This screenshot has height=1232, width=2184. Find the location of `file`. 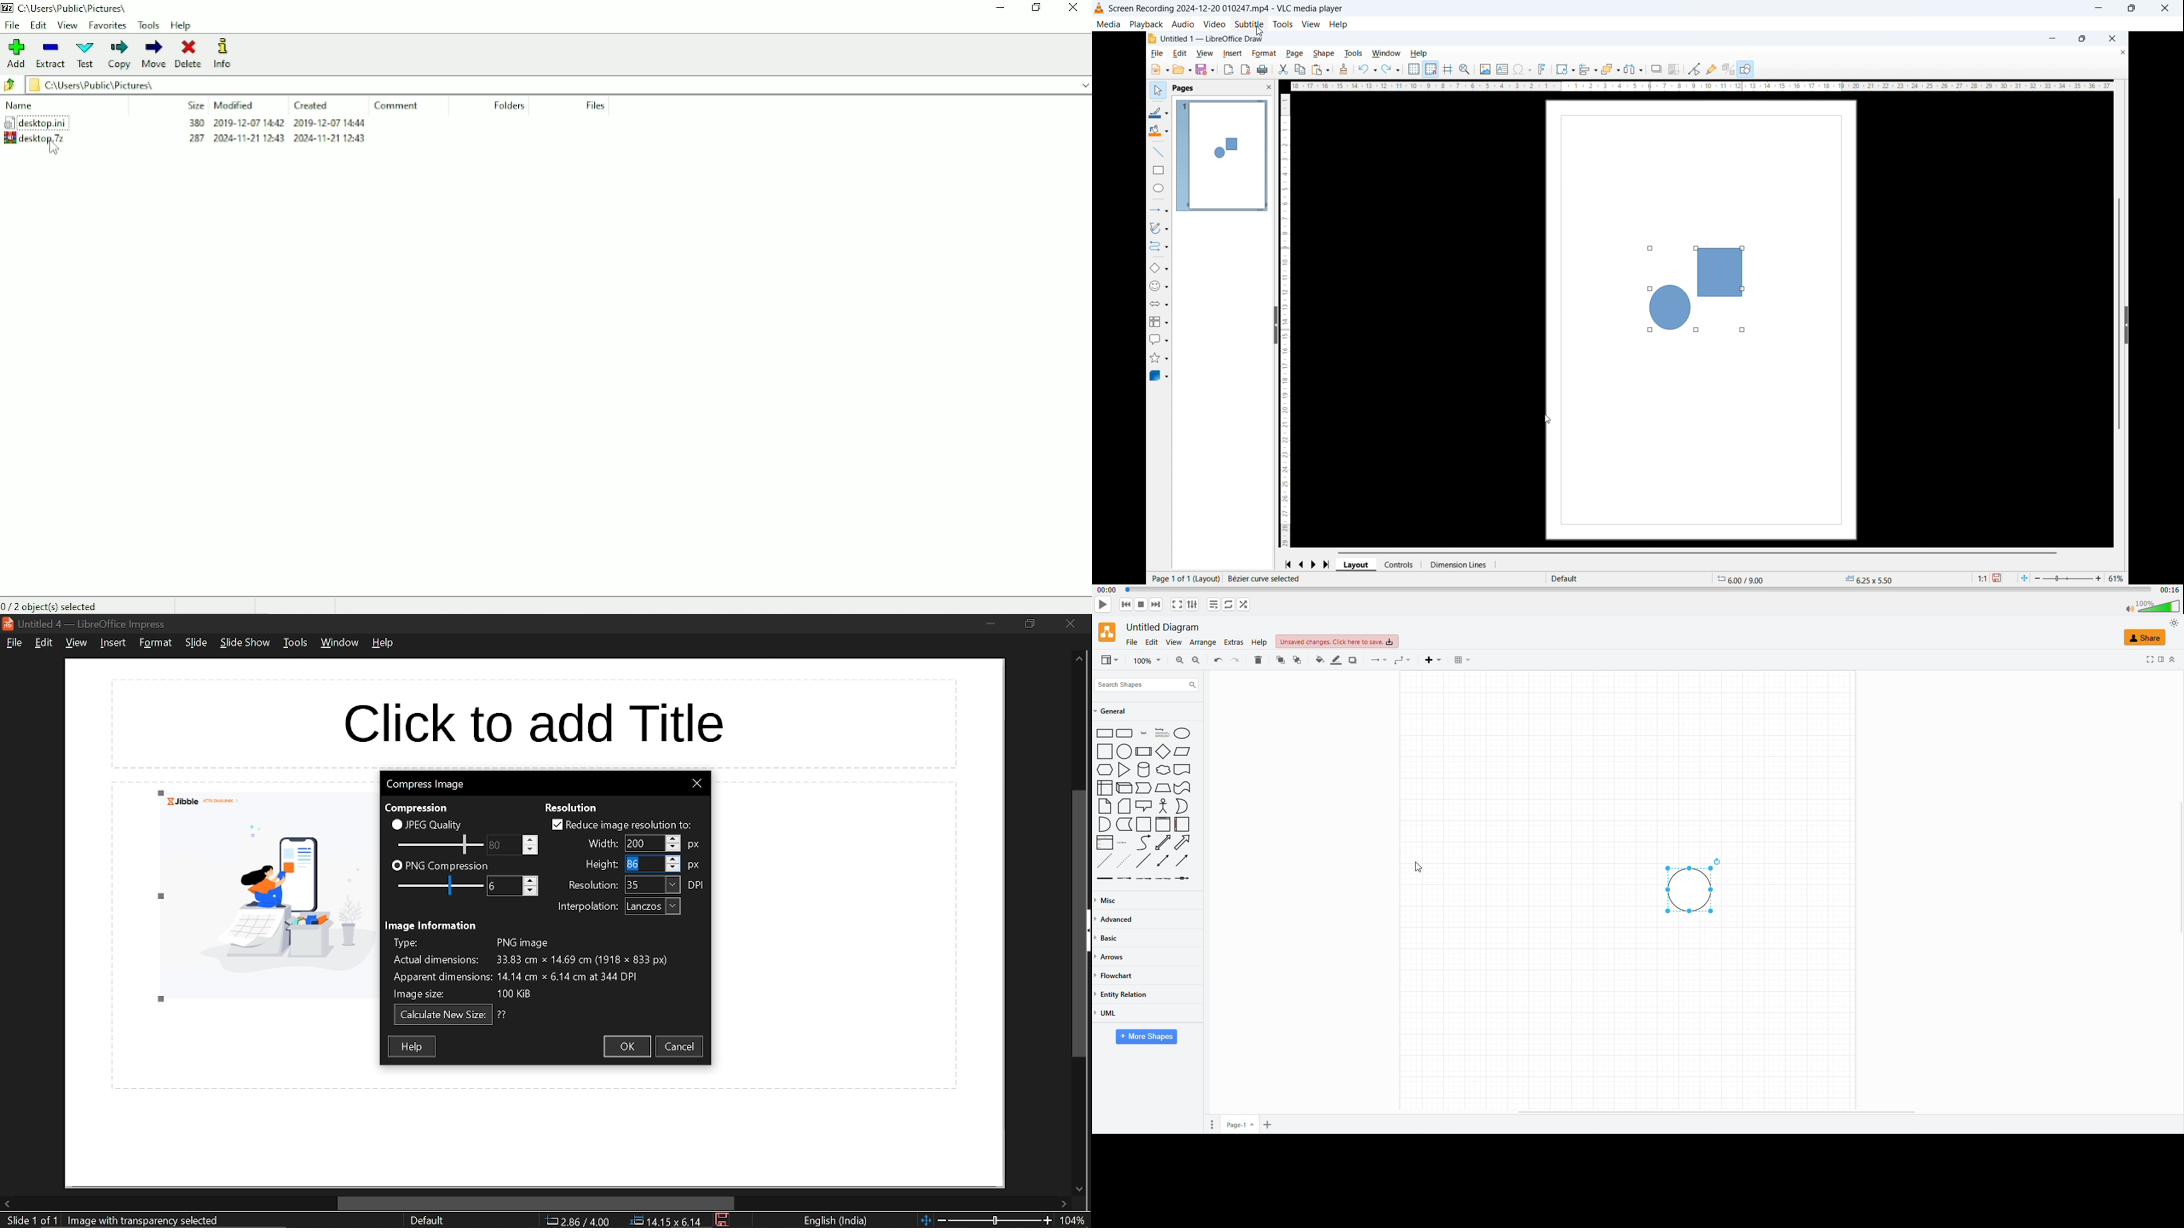

file is located at coordinates (1155, 54).